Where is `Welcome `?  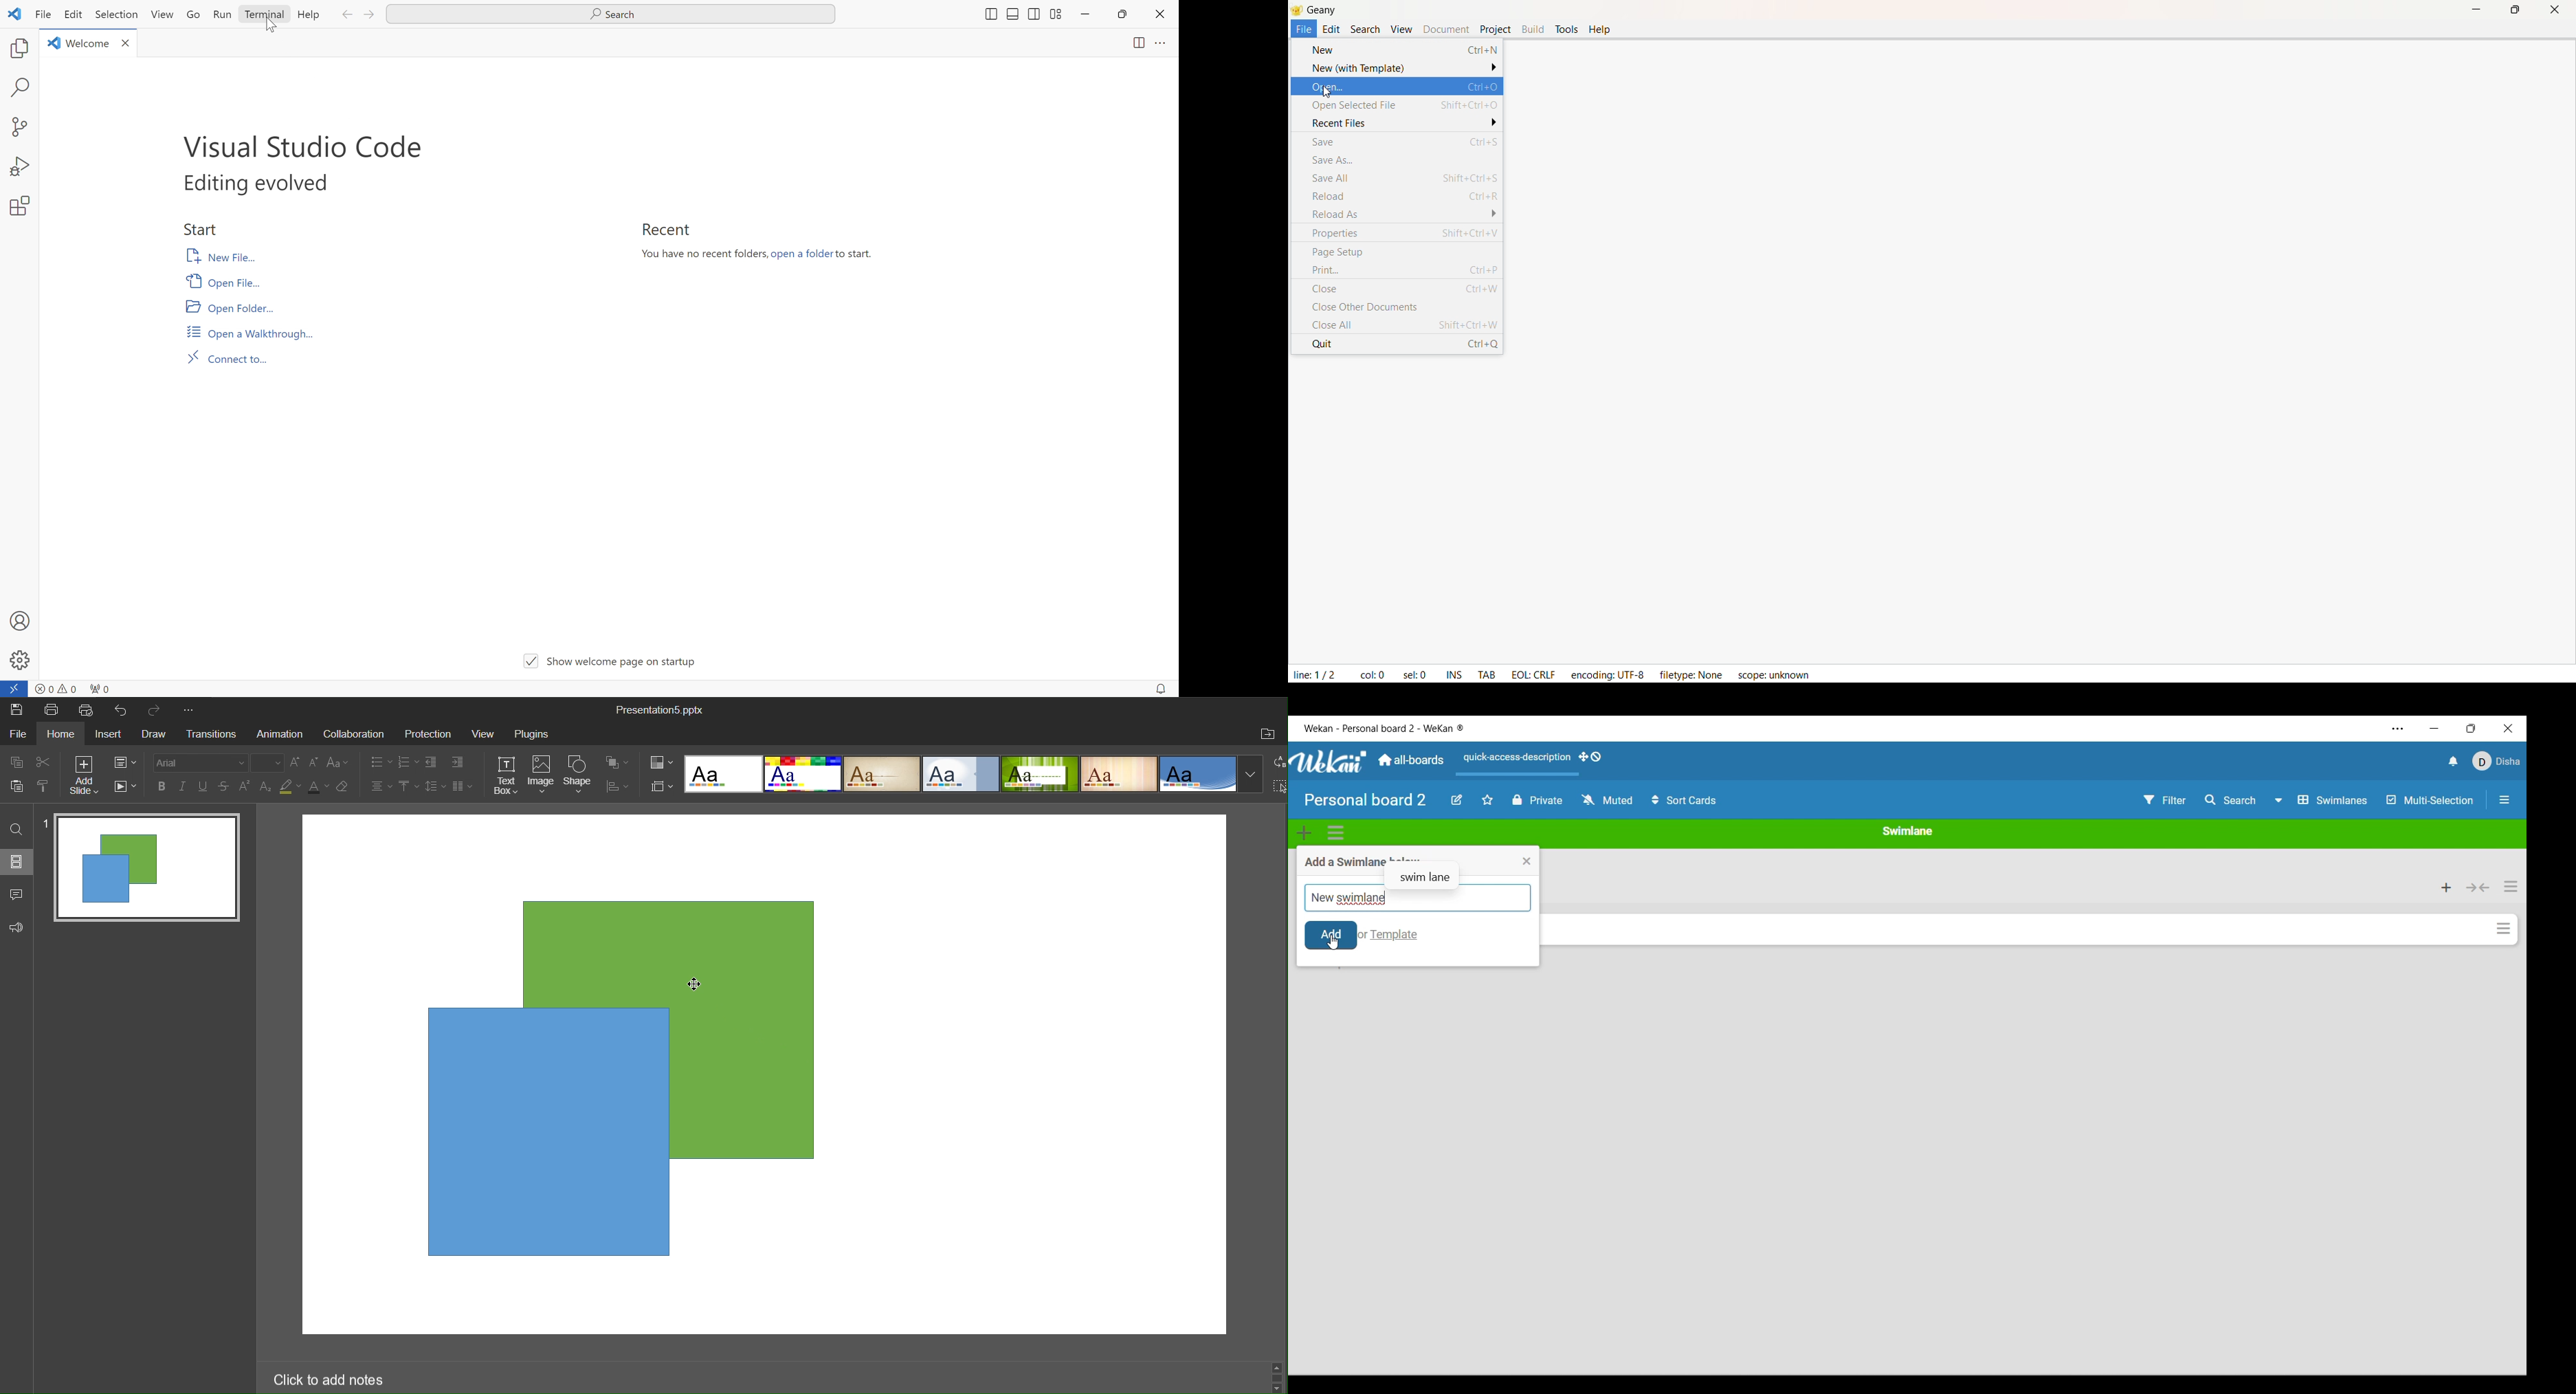 Welcome  is located at coordinates (89, 42).